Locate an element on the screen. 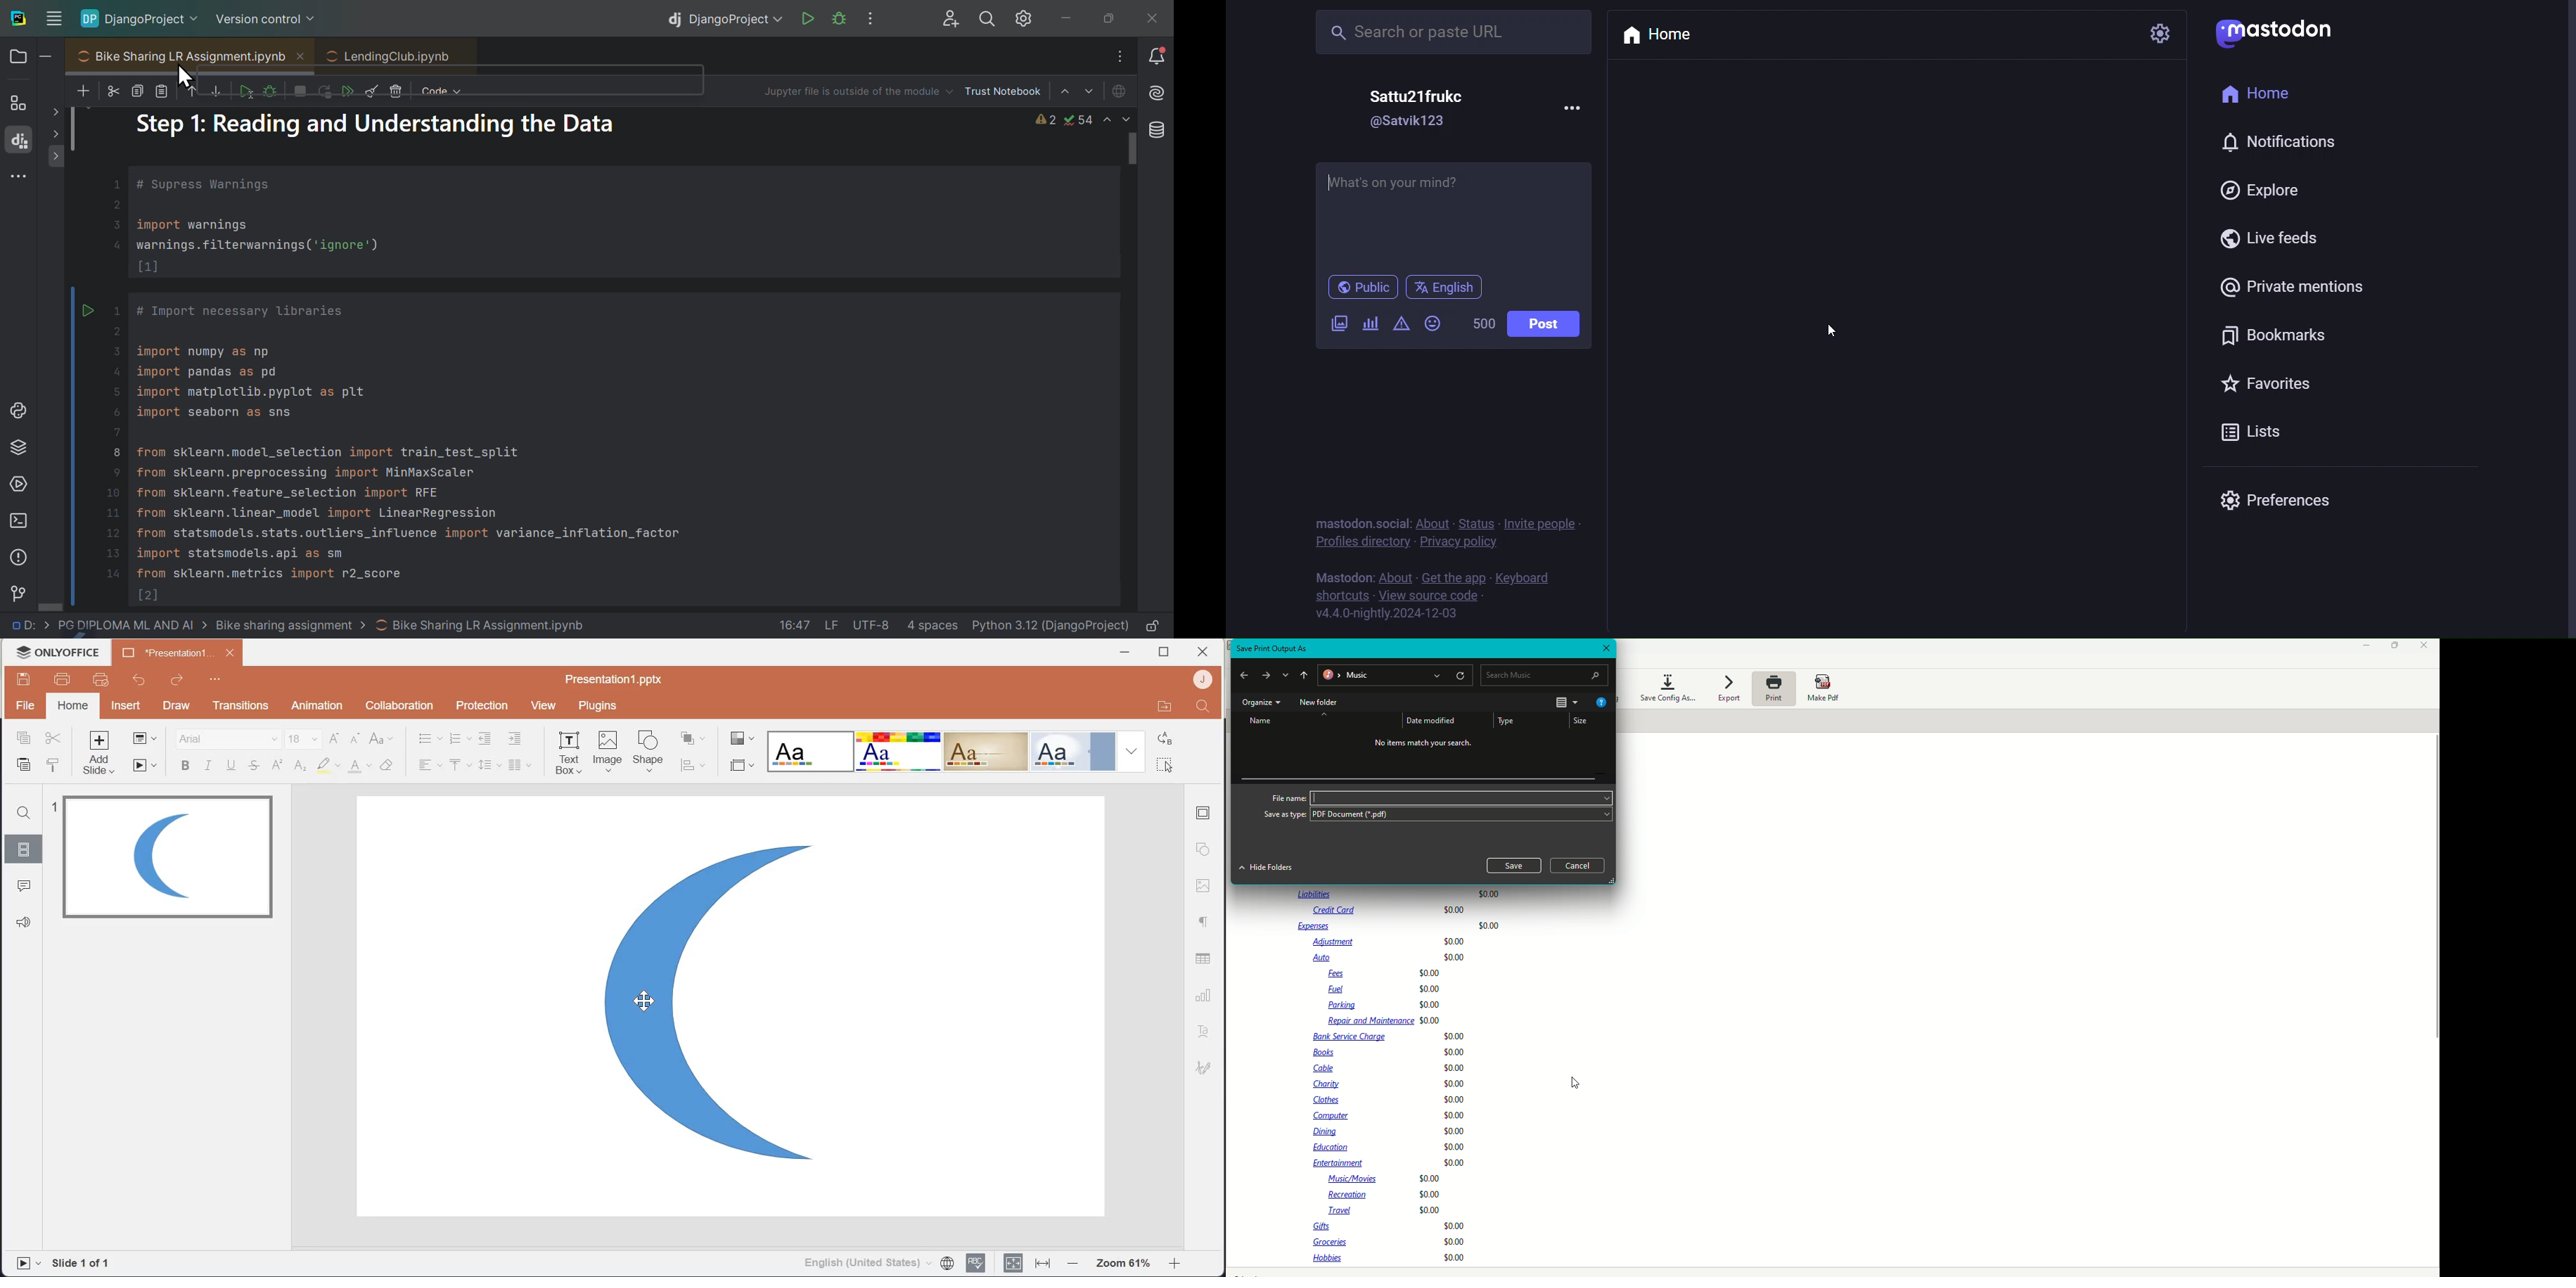  More windows tools is located at coordinates (22, 179).